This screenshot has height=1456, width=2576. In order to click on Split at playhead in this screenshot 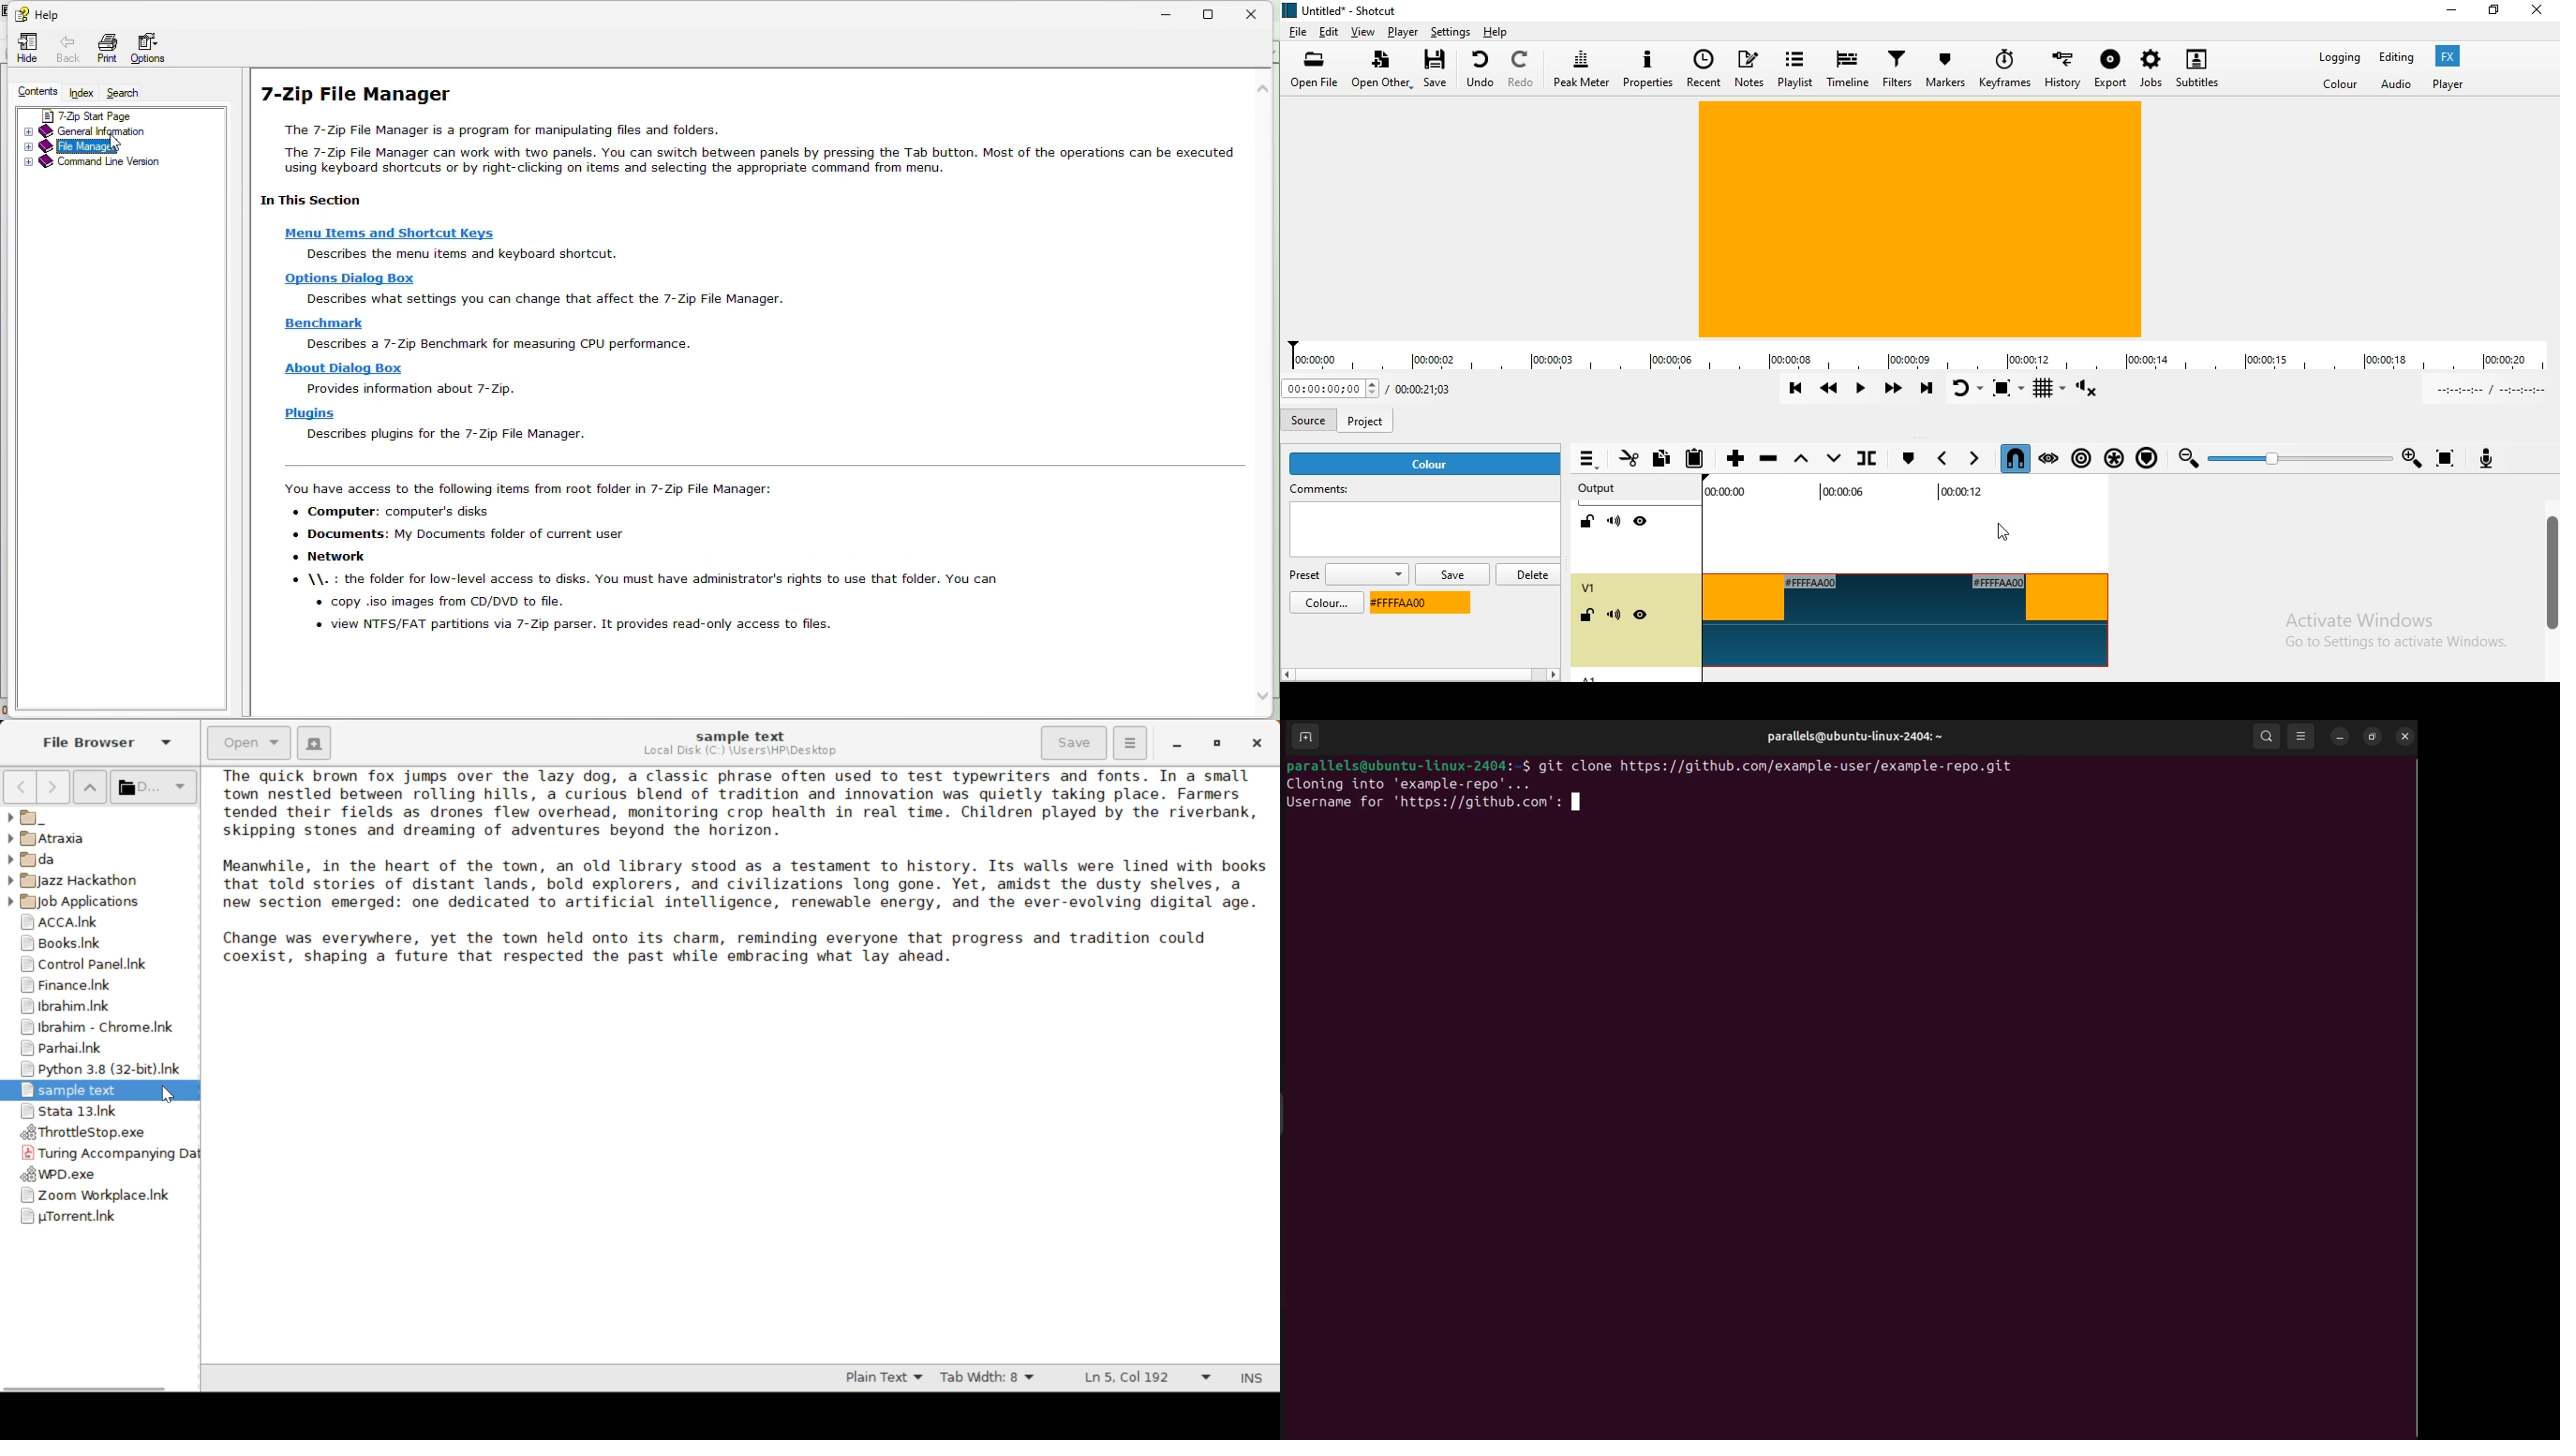, I will do `click(1865, 459)`.